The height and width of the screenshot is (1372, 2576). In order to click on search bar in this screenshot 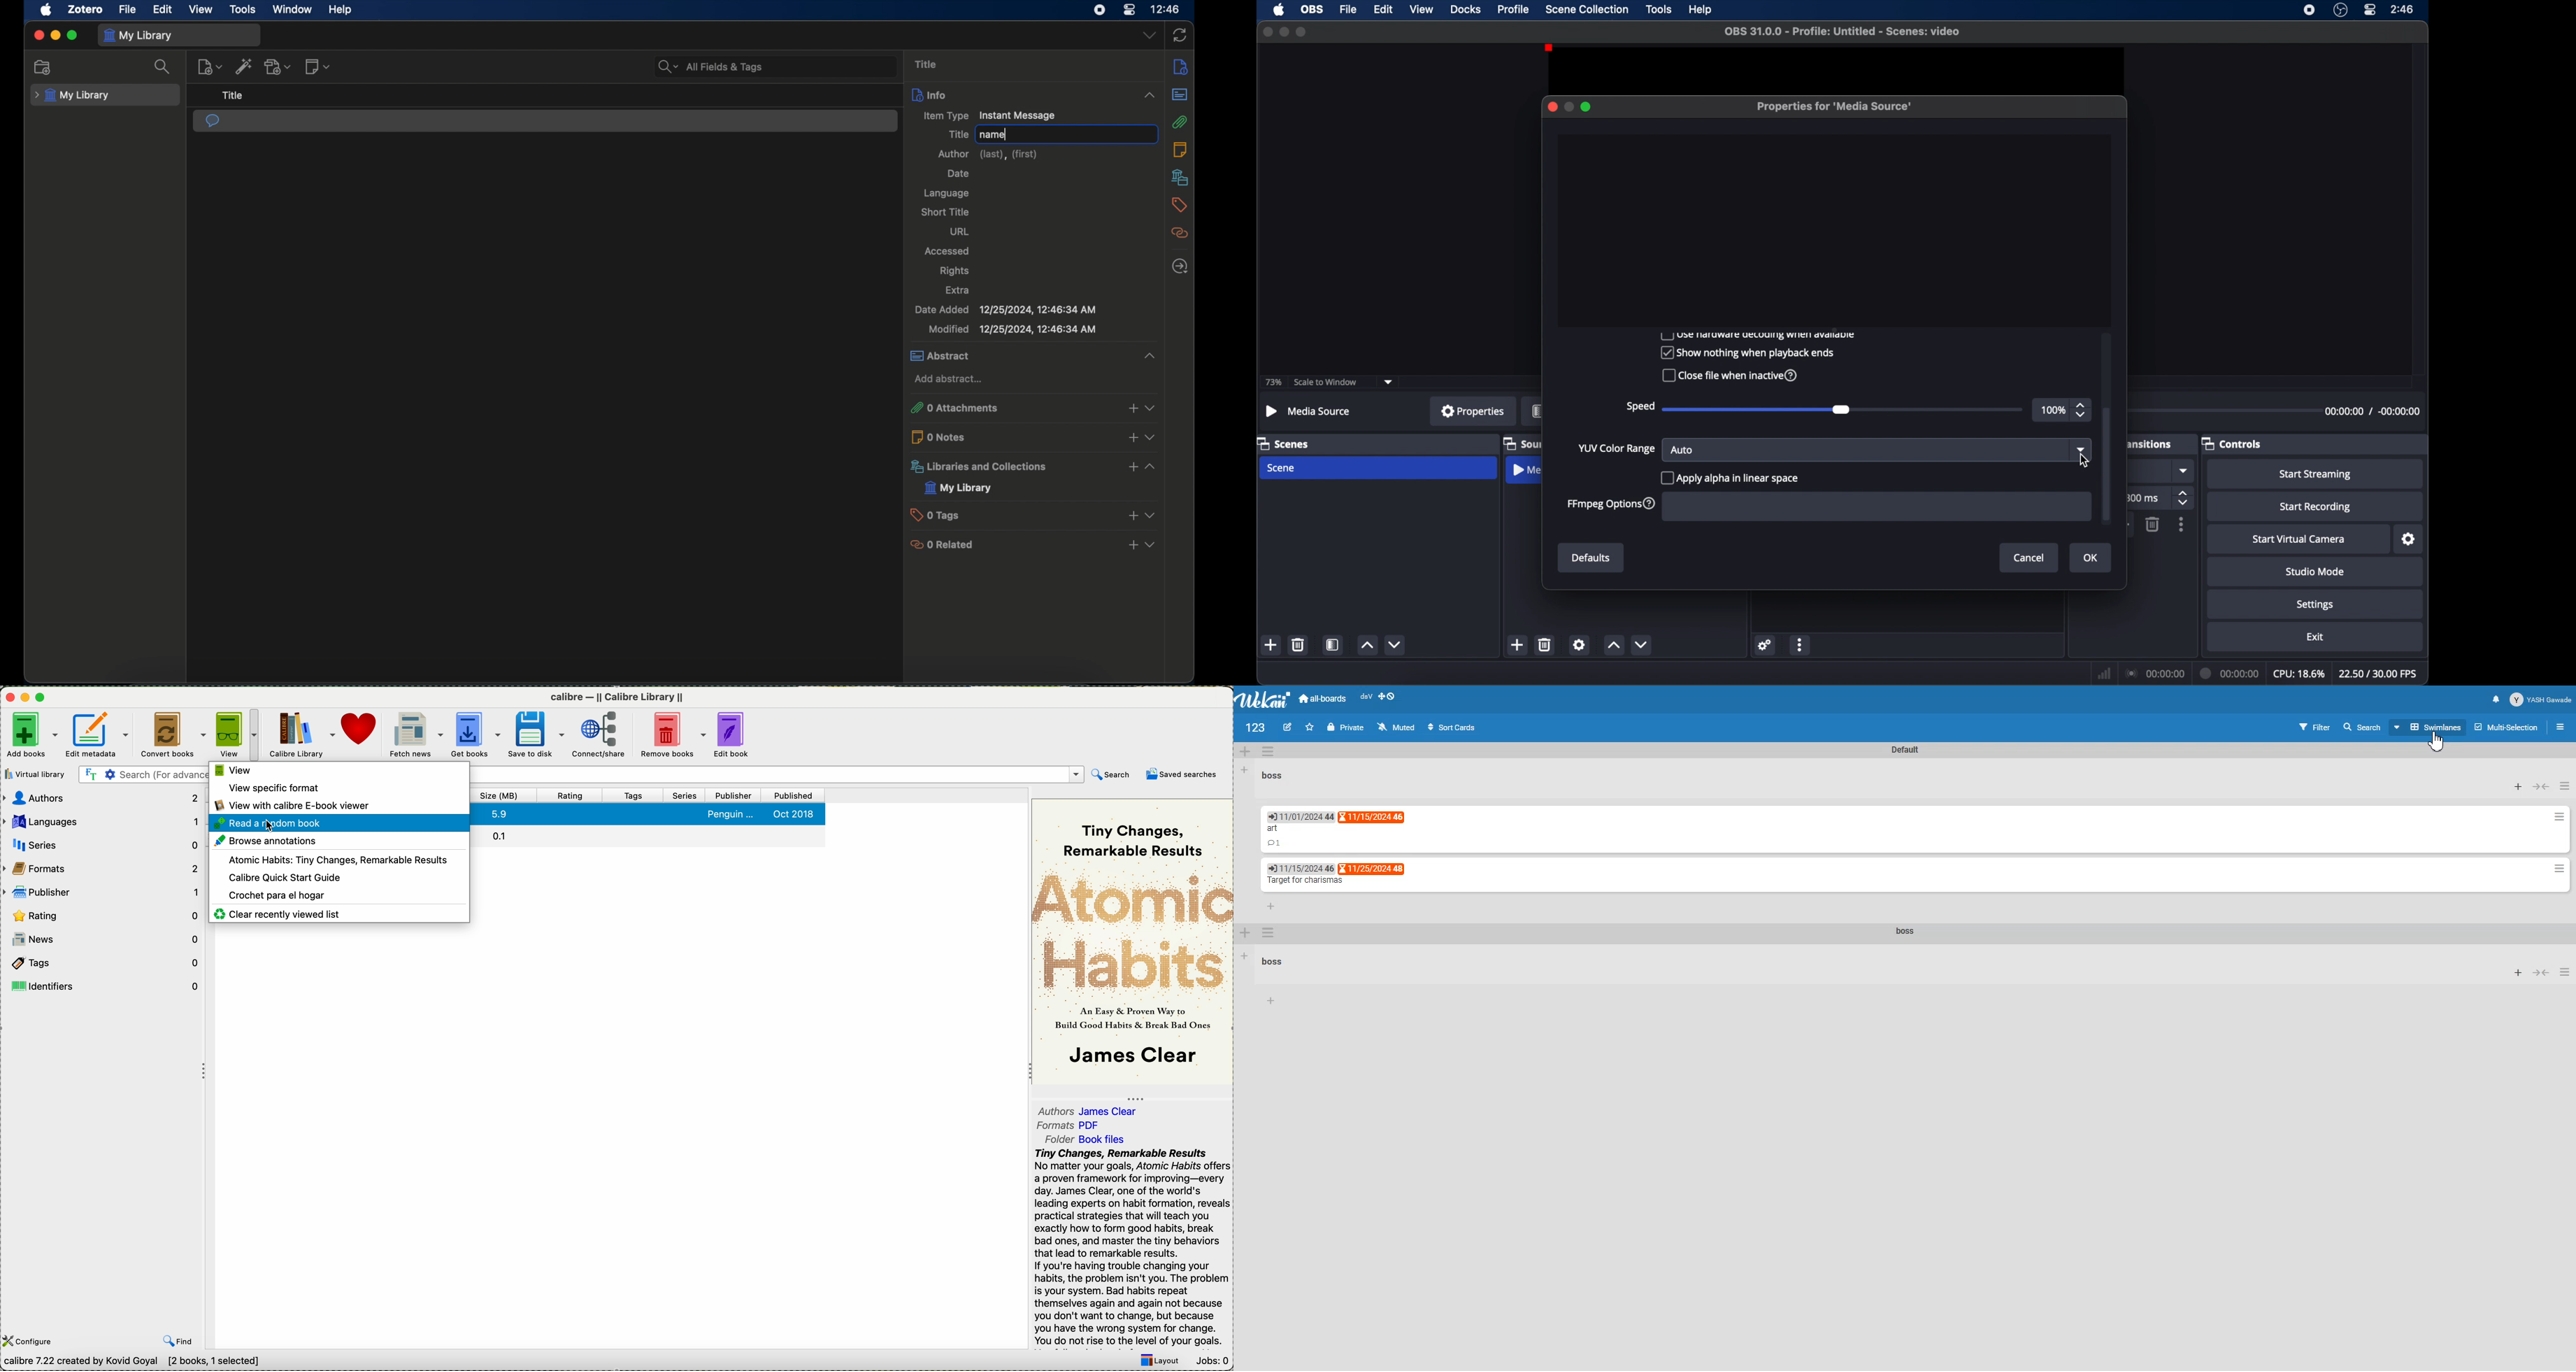, I will do `click(144, 775)`.